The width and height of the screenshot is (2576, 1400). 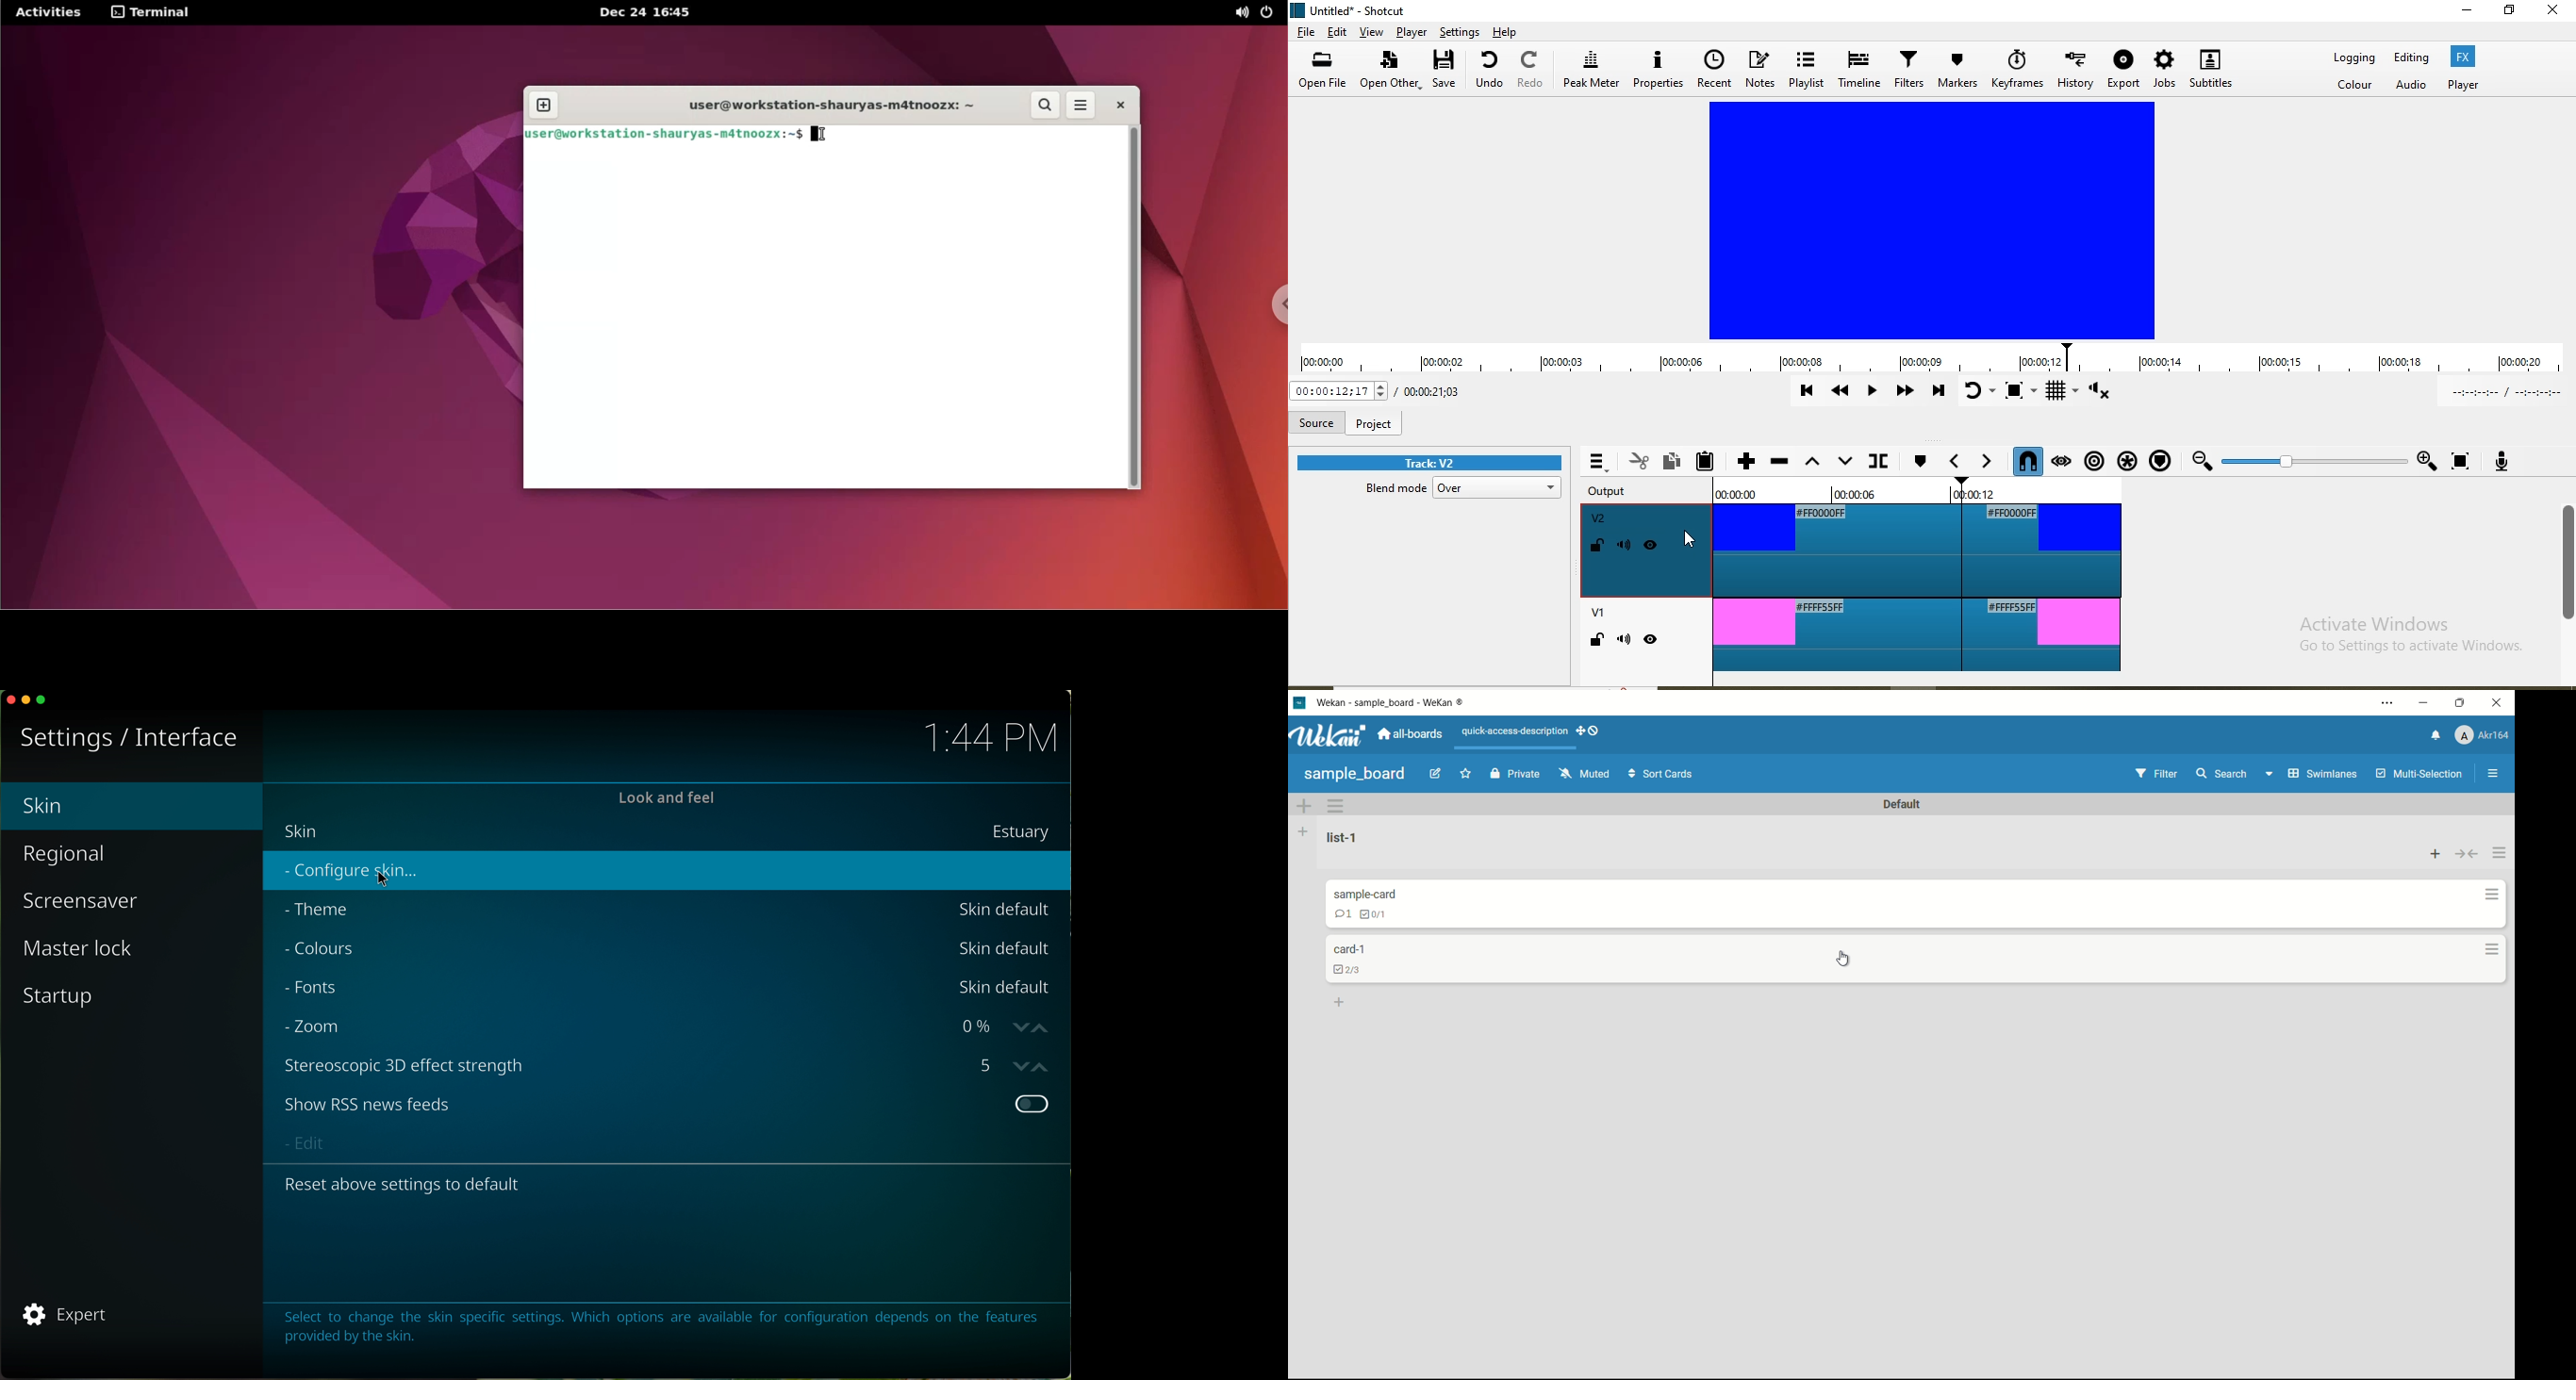 I want to click on Paste , so click(x=1706, y=460).